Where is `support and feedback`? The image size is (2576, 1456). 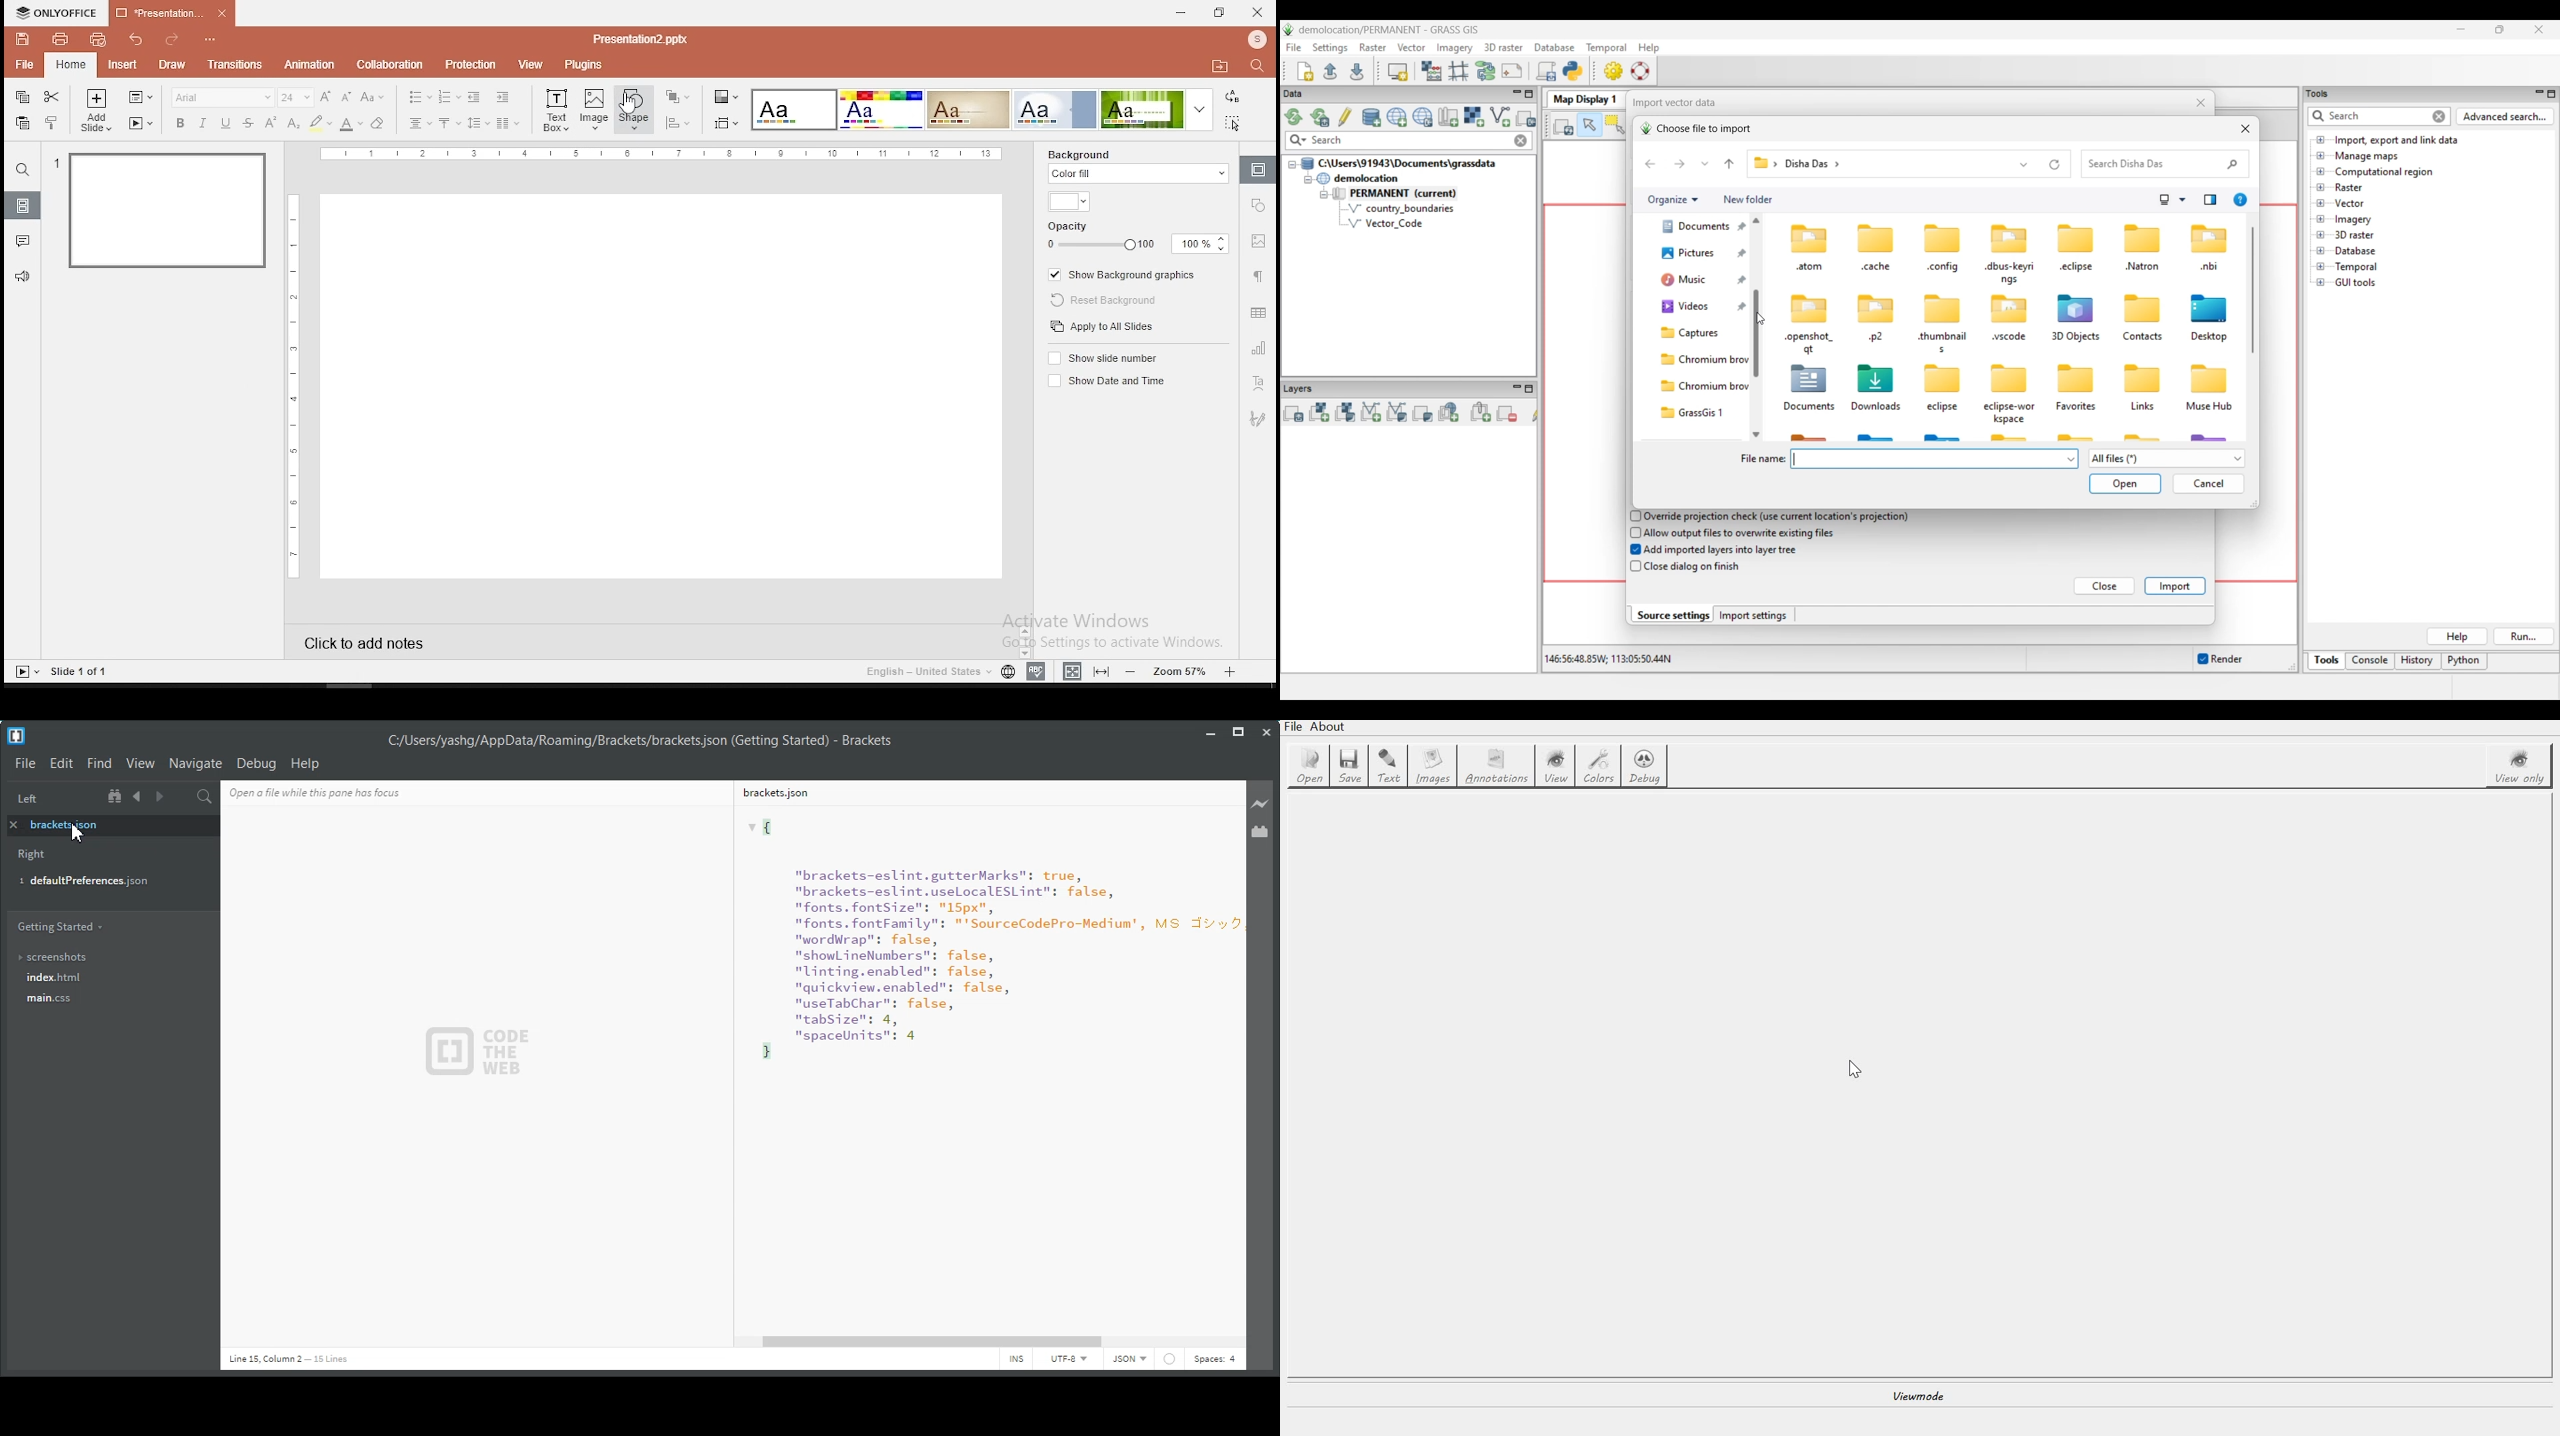 support and feedback is located at coordinates (23, 277).